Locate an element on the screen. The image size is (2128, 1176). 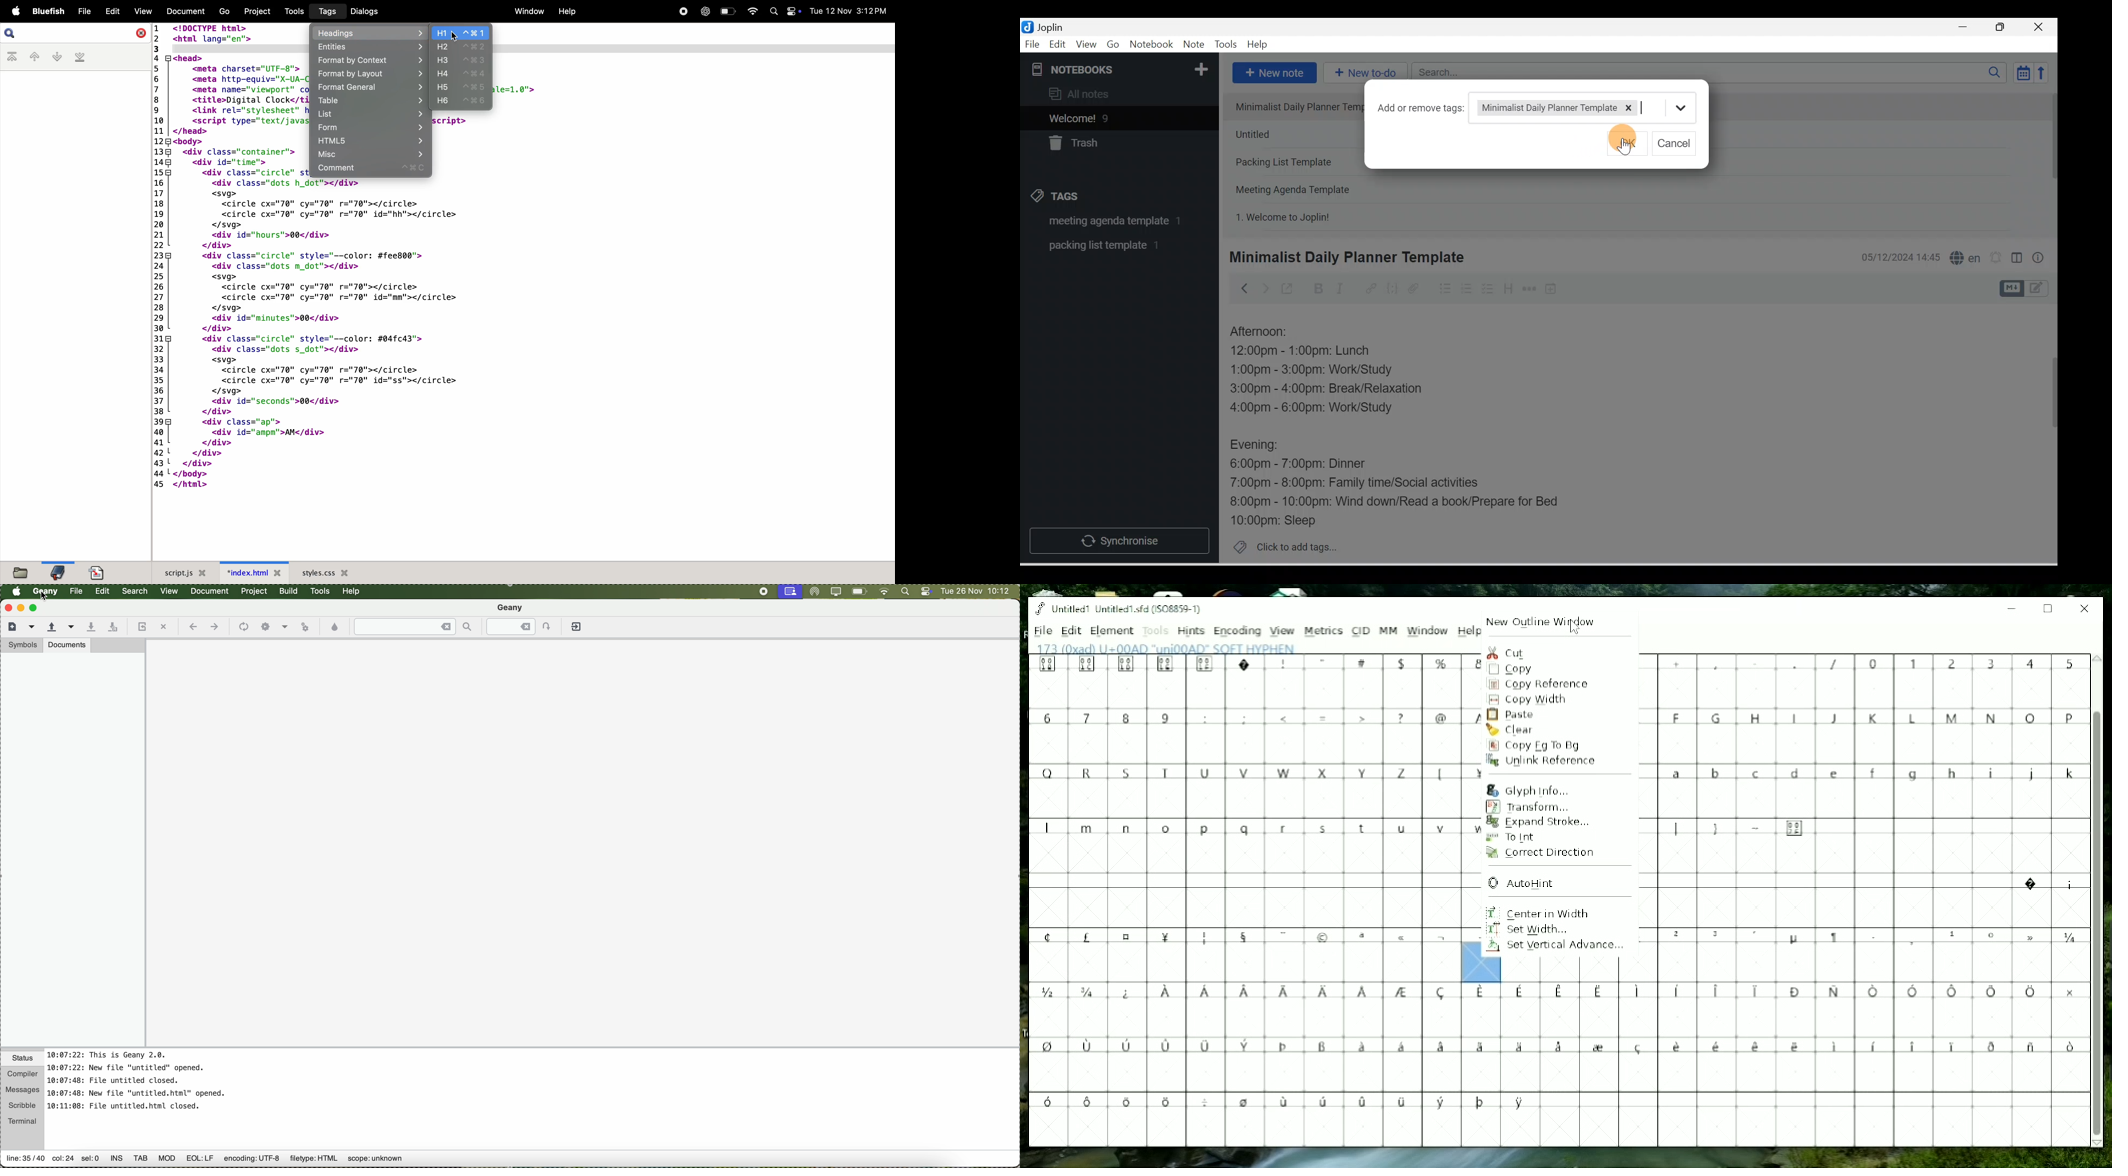
quit Geany is located at coordinates (578, 628).